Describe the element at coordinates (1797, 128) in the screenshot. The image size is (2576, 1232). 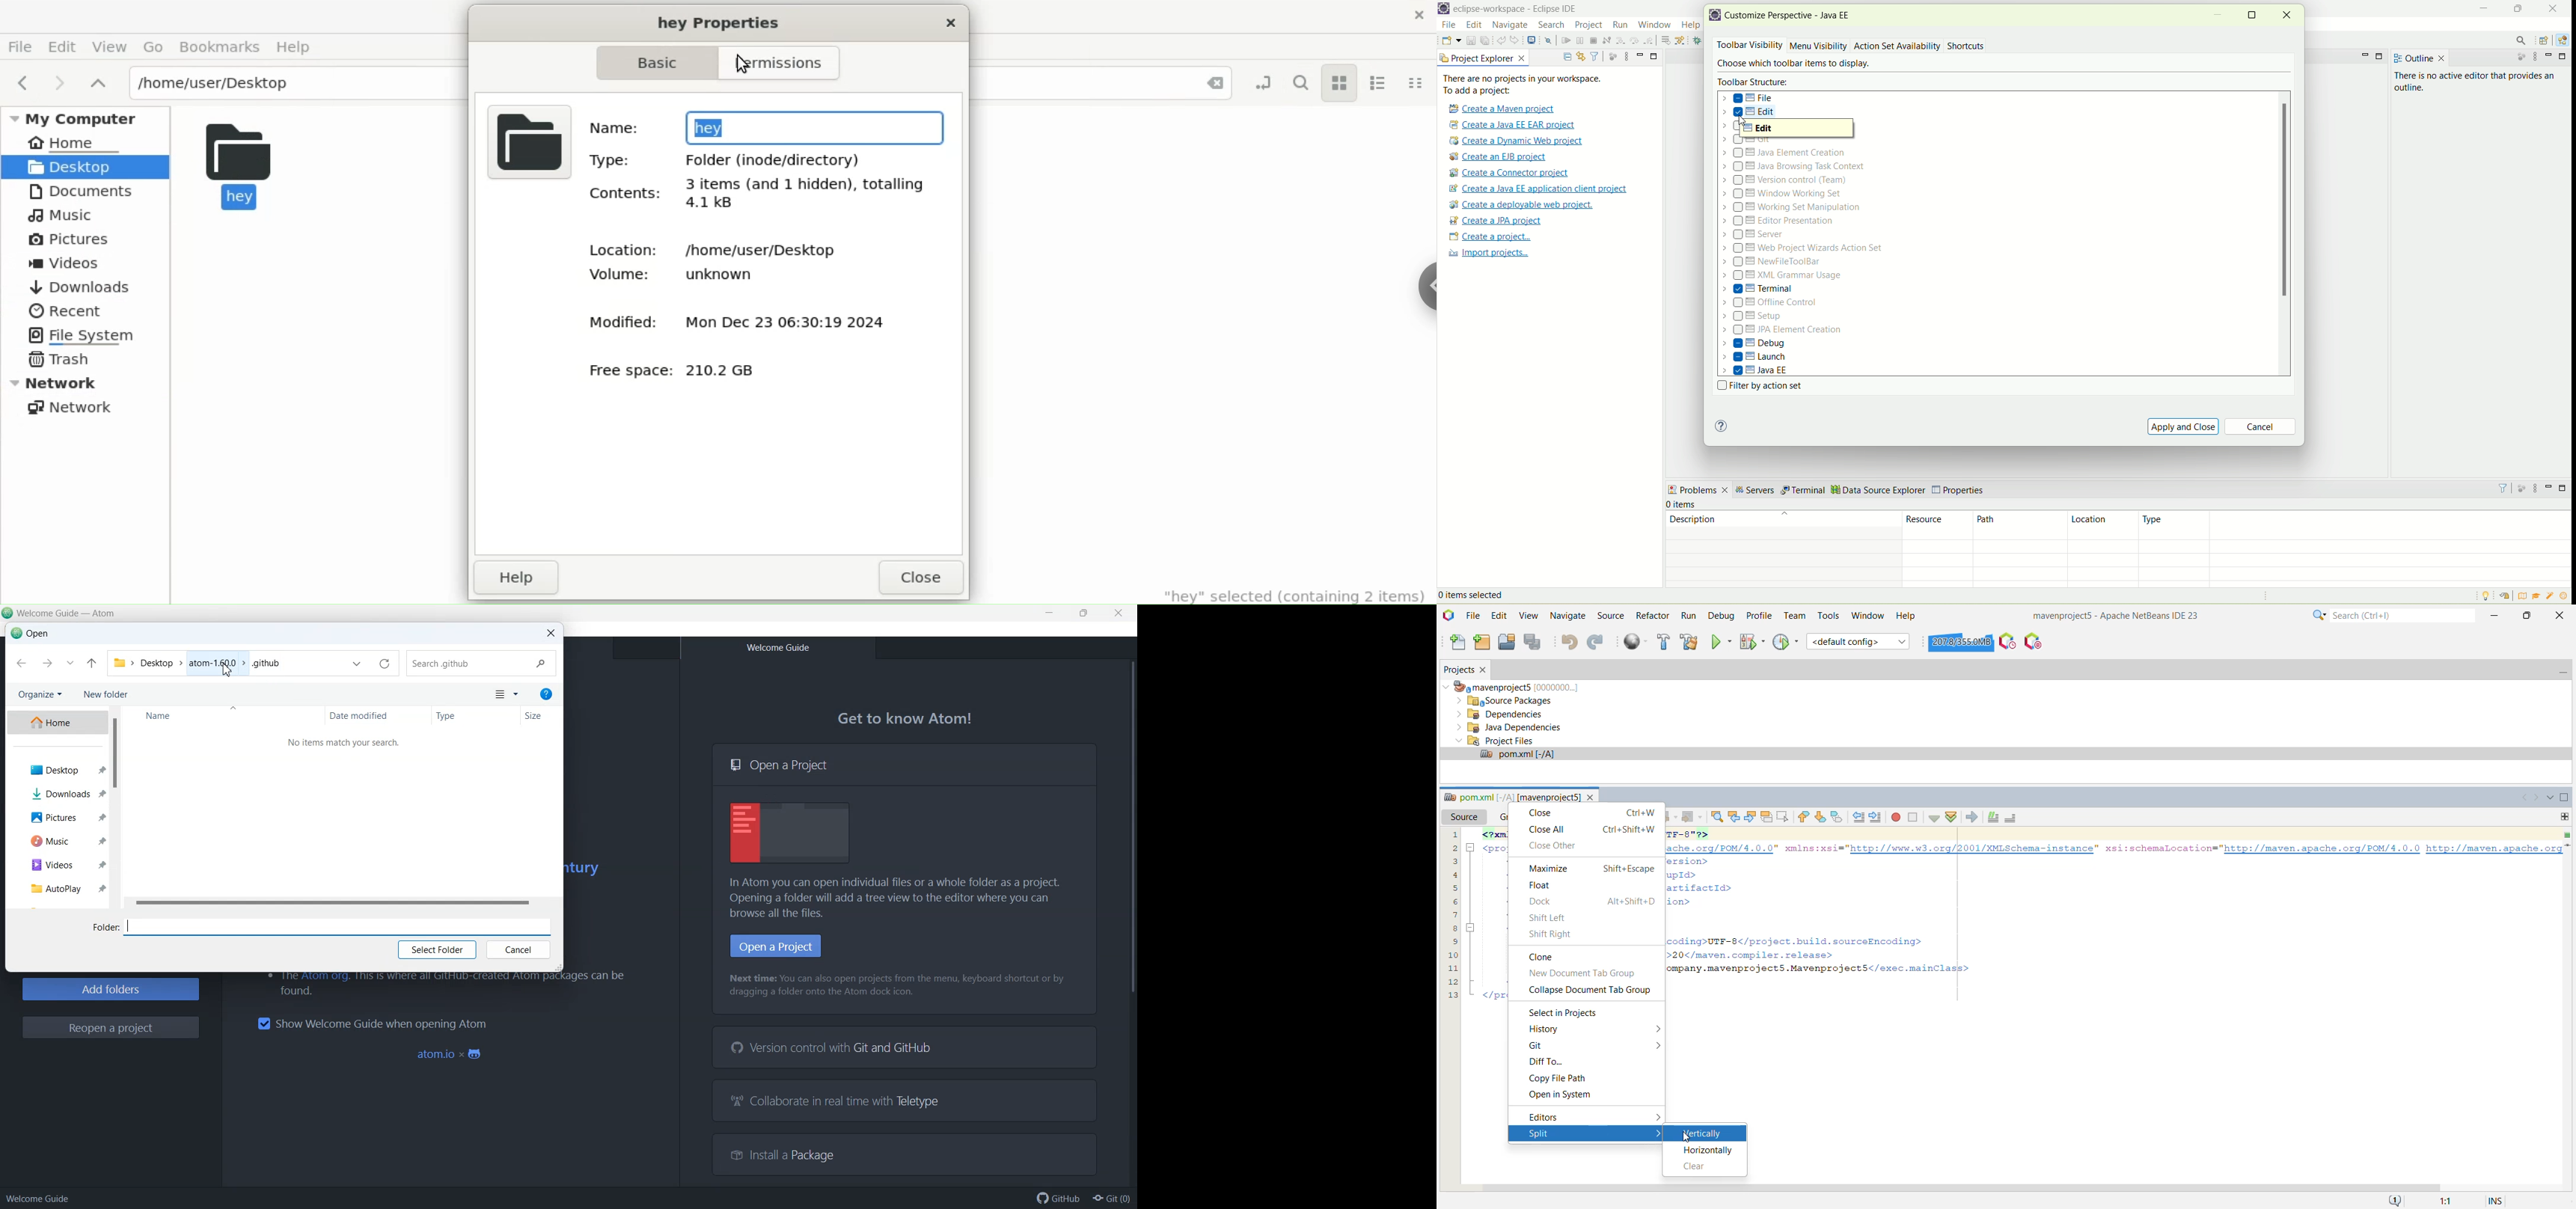
I see `edit` at that location.